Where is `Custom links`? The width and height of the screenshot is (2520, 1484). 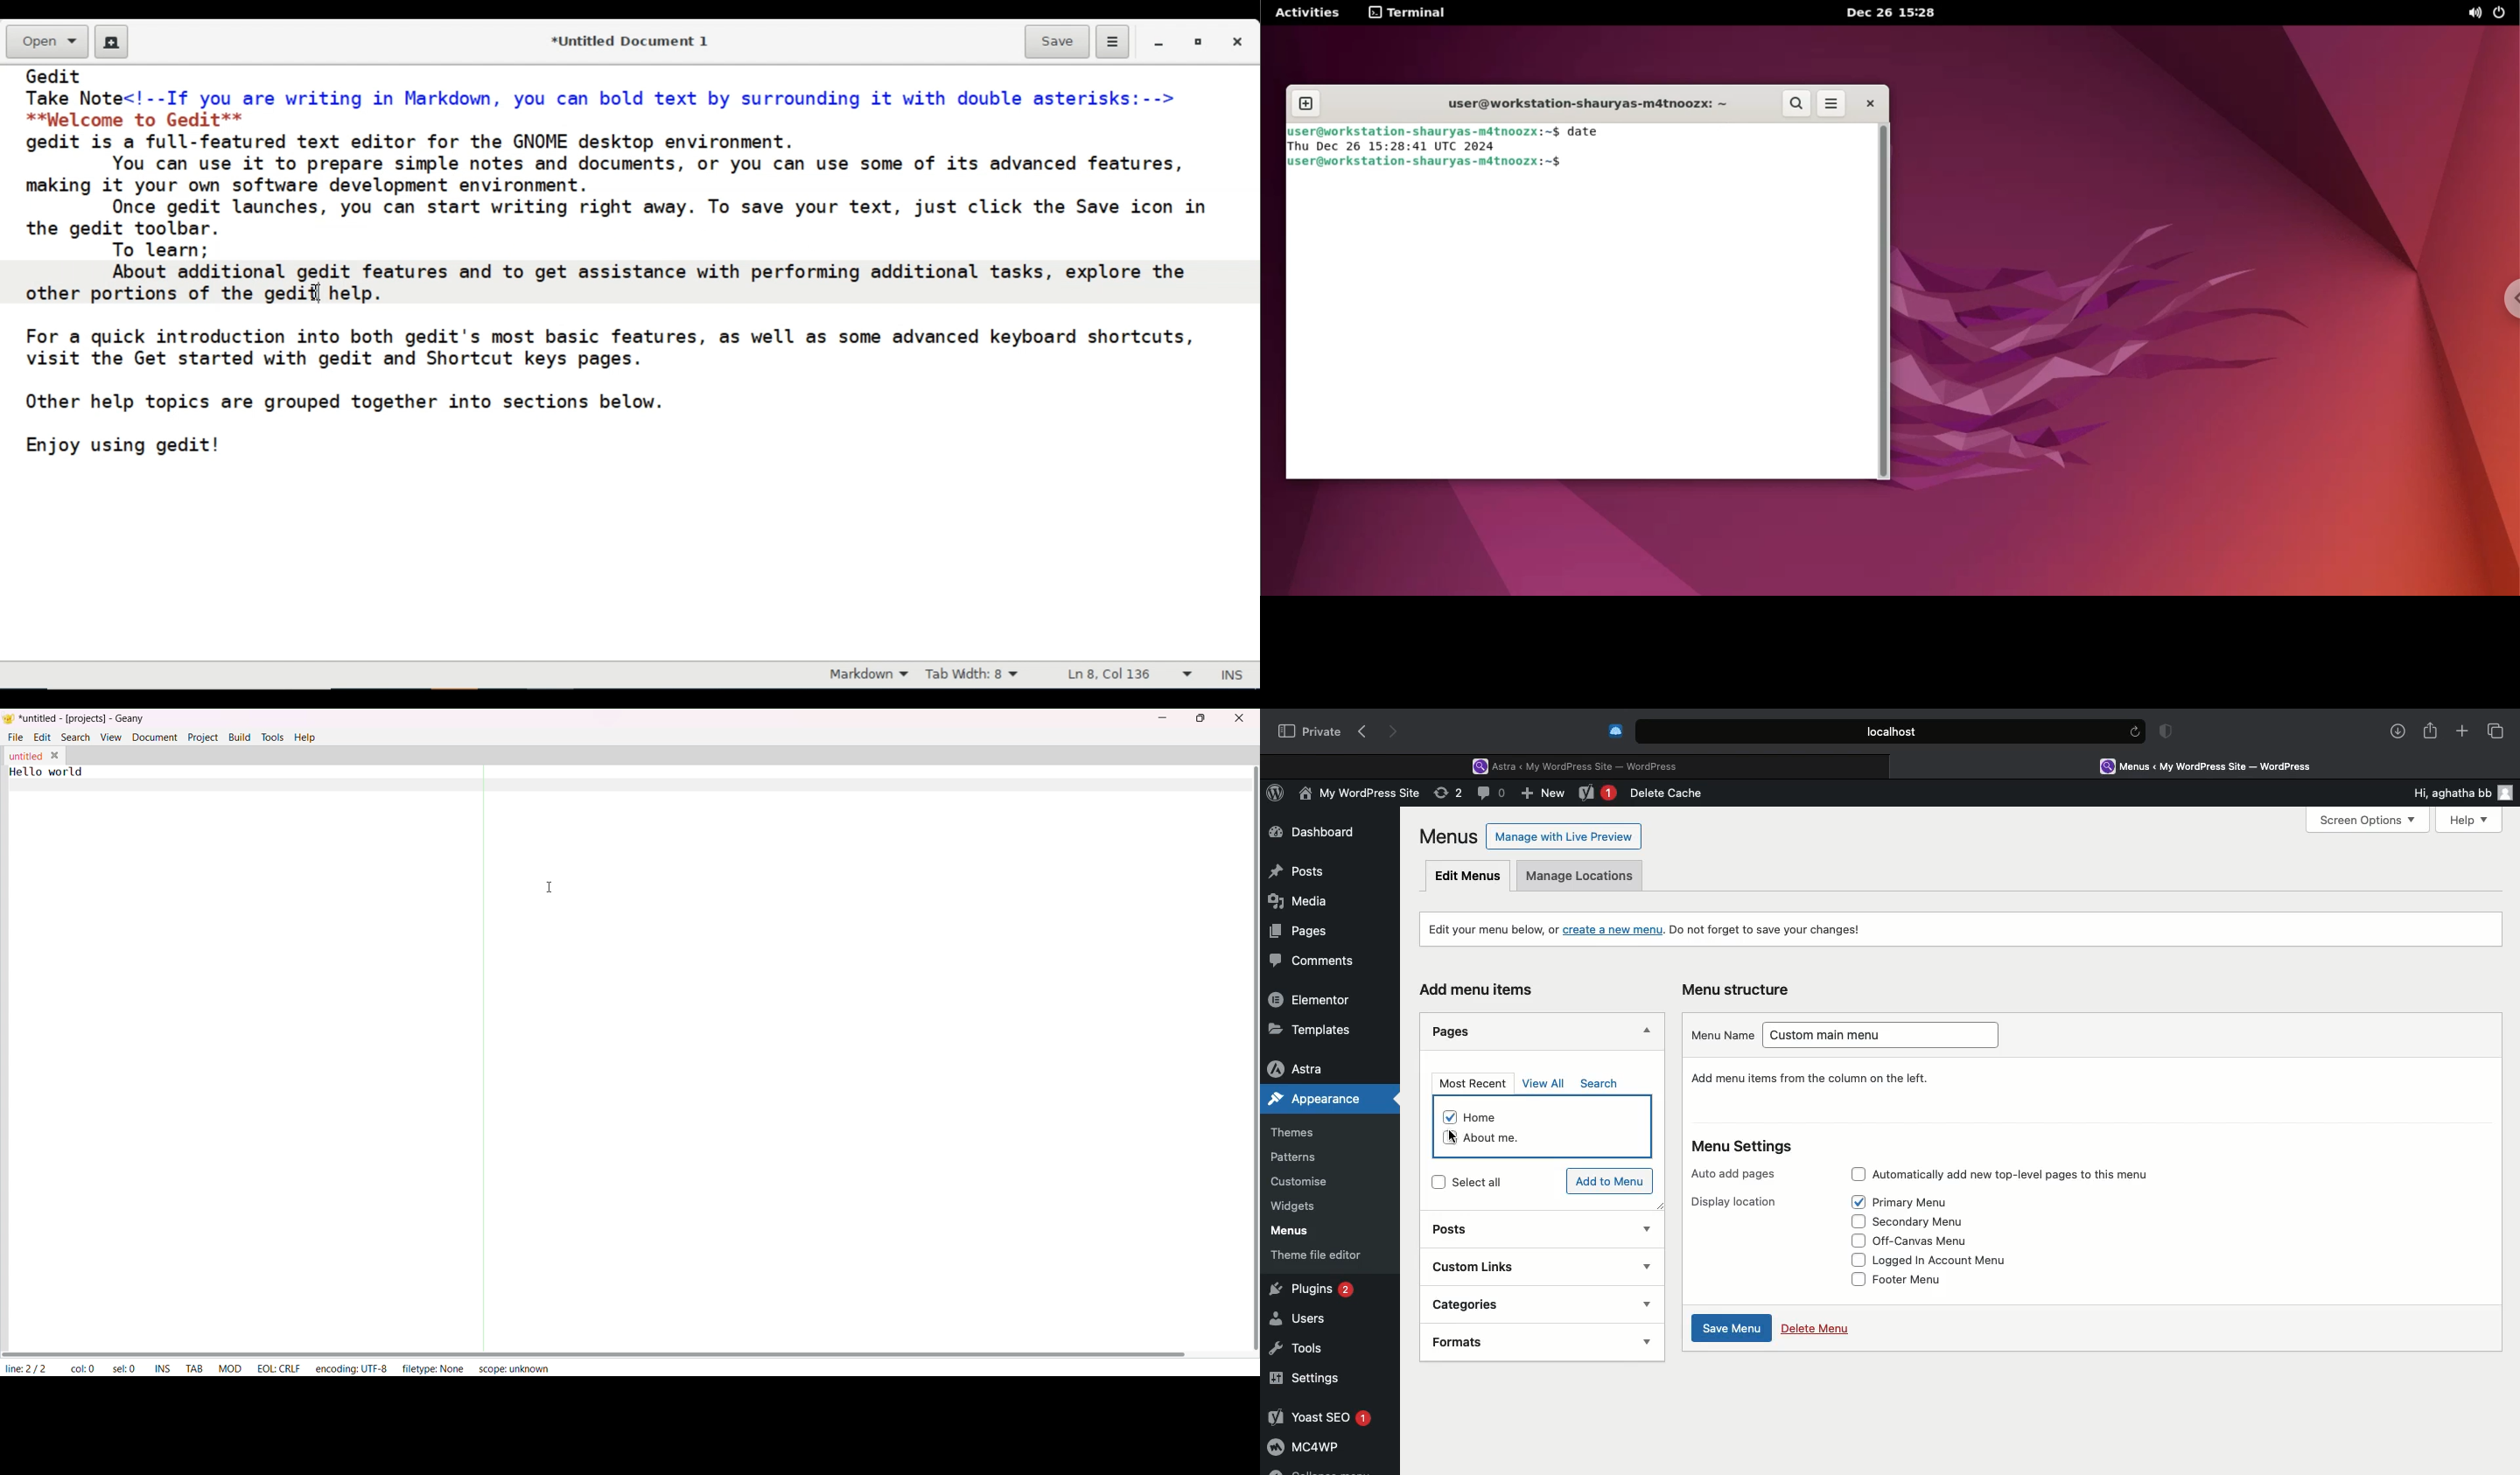
Custom links is located at coordinates (1516, 1265).